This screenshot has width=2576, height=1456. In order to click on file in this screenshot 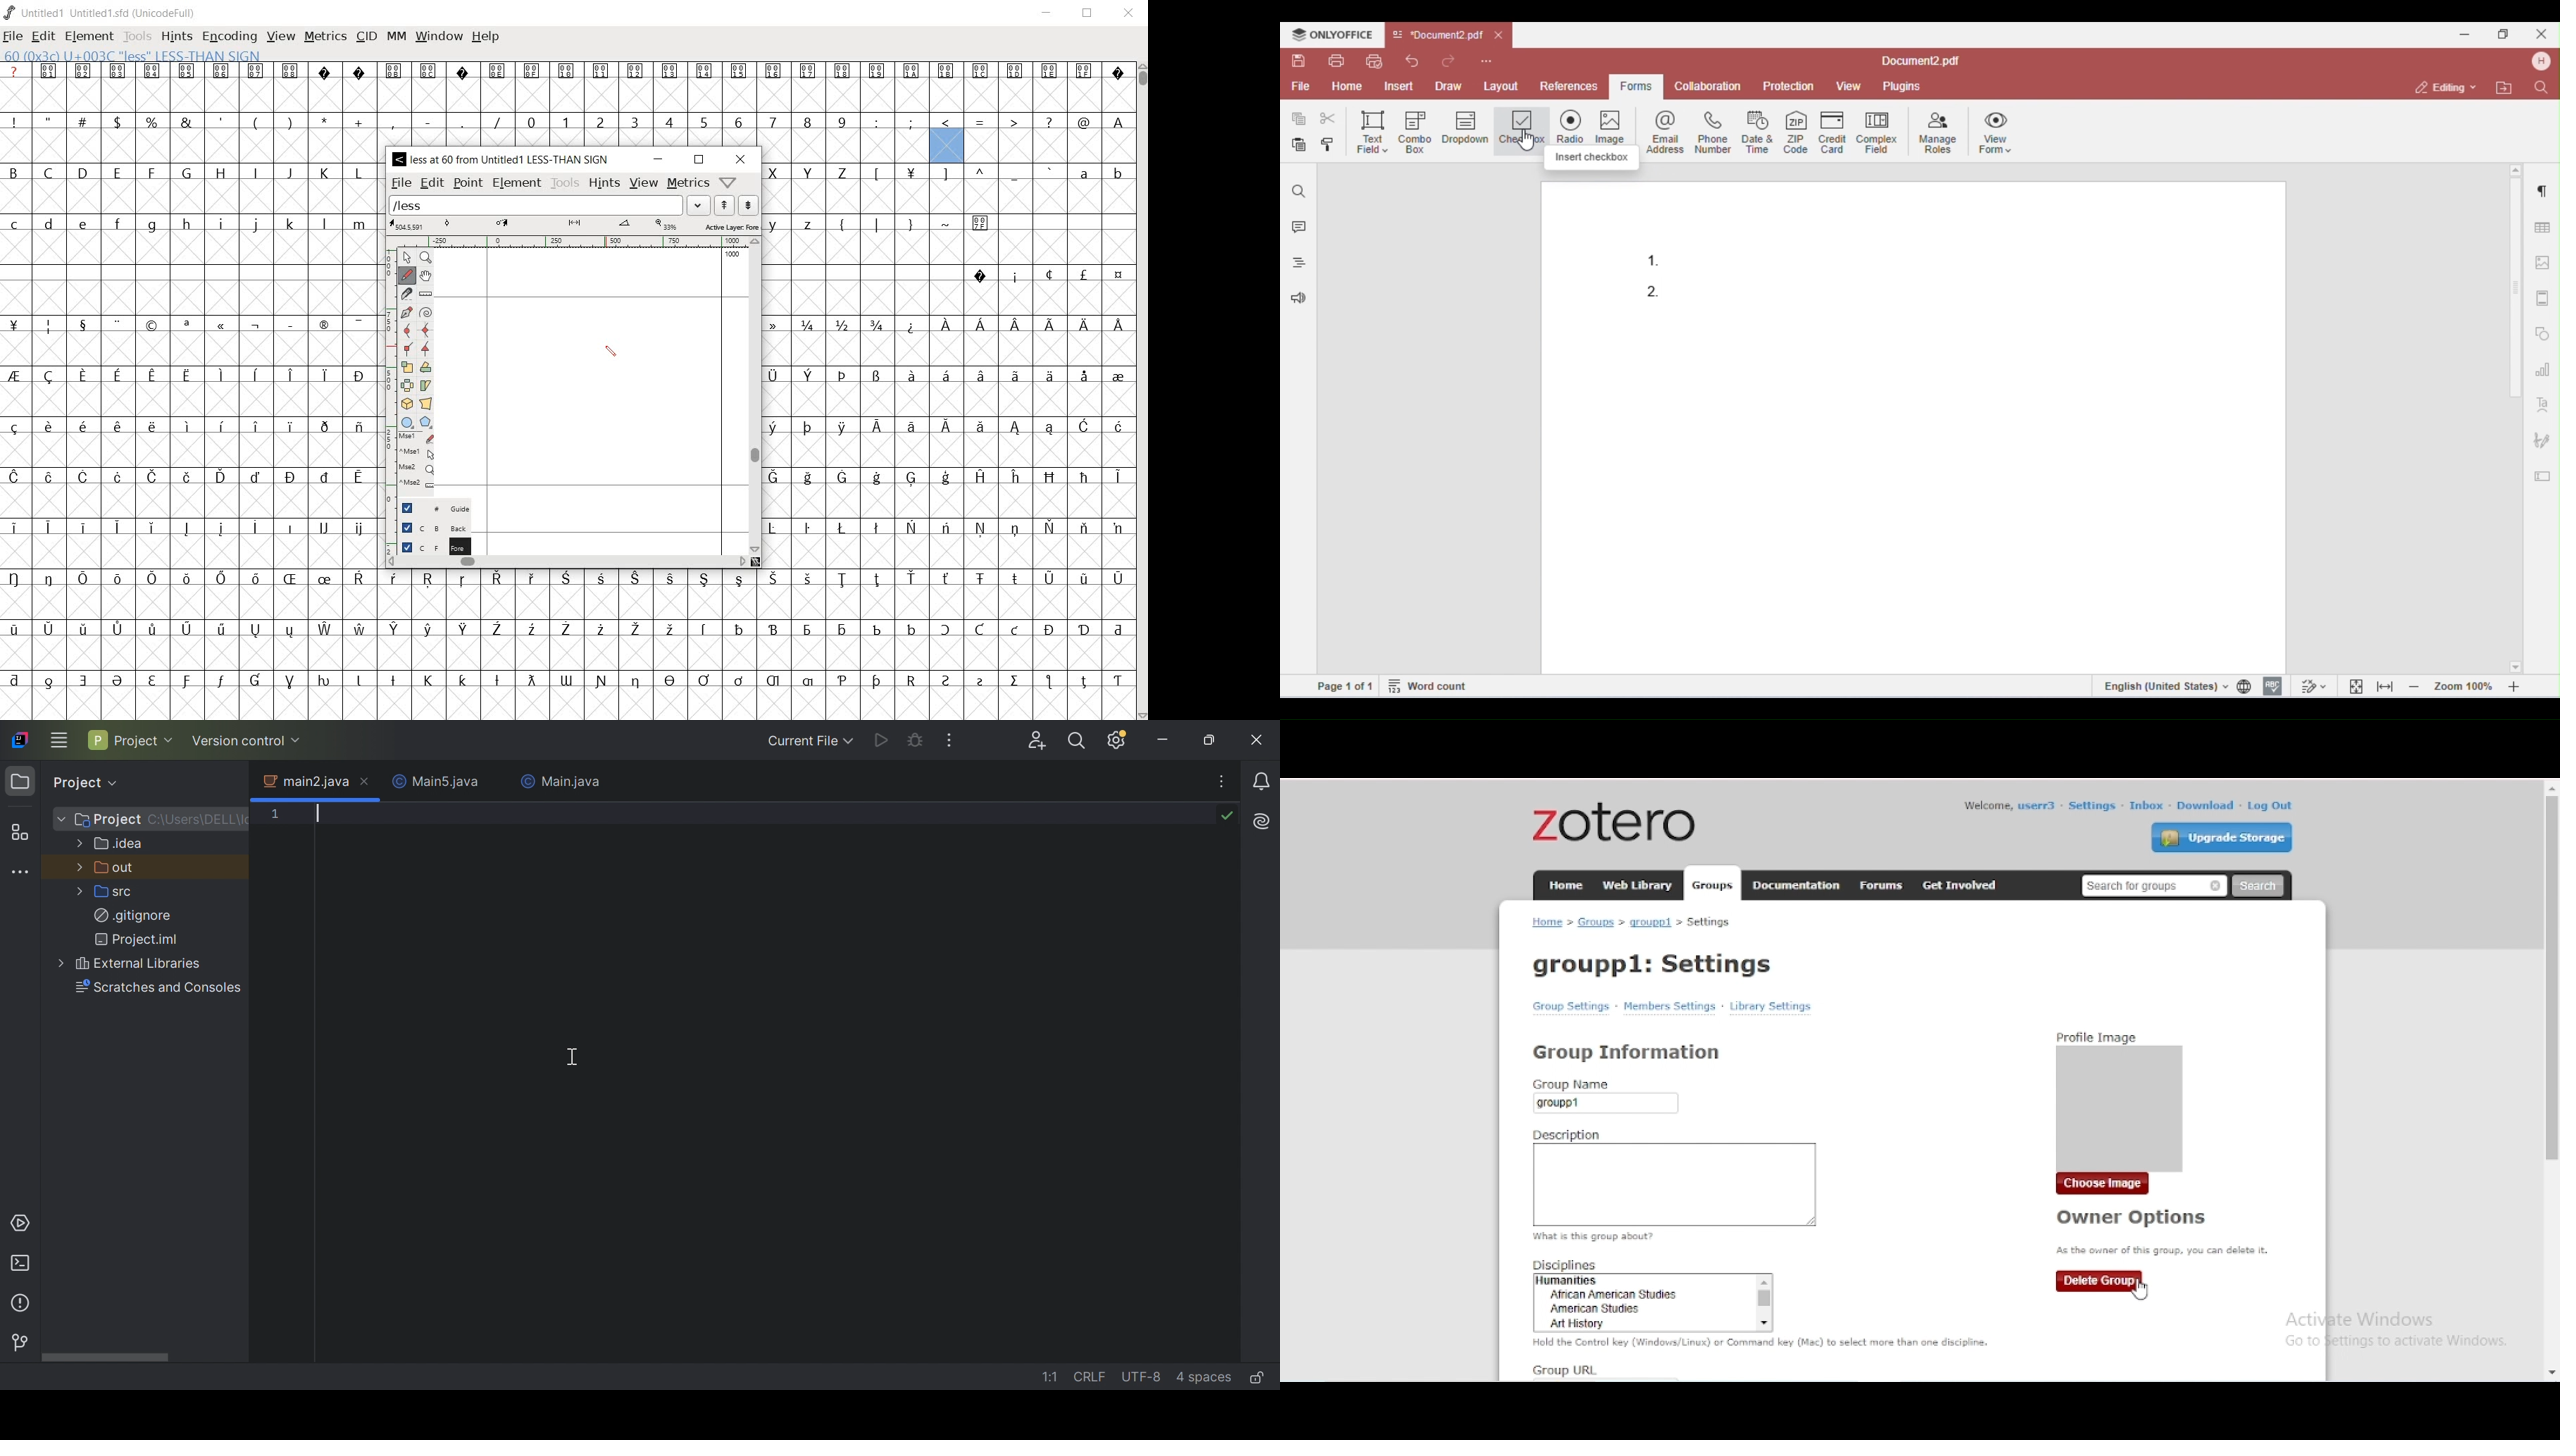, I will do `click(14, 37)`.